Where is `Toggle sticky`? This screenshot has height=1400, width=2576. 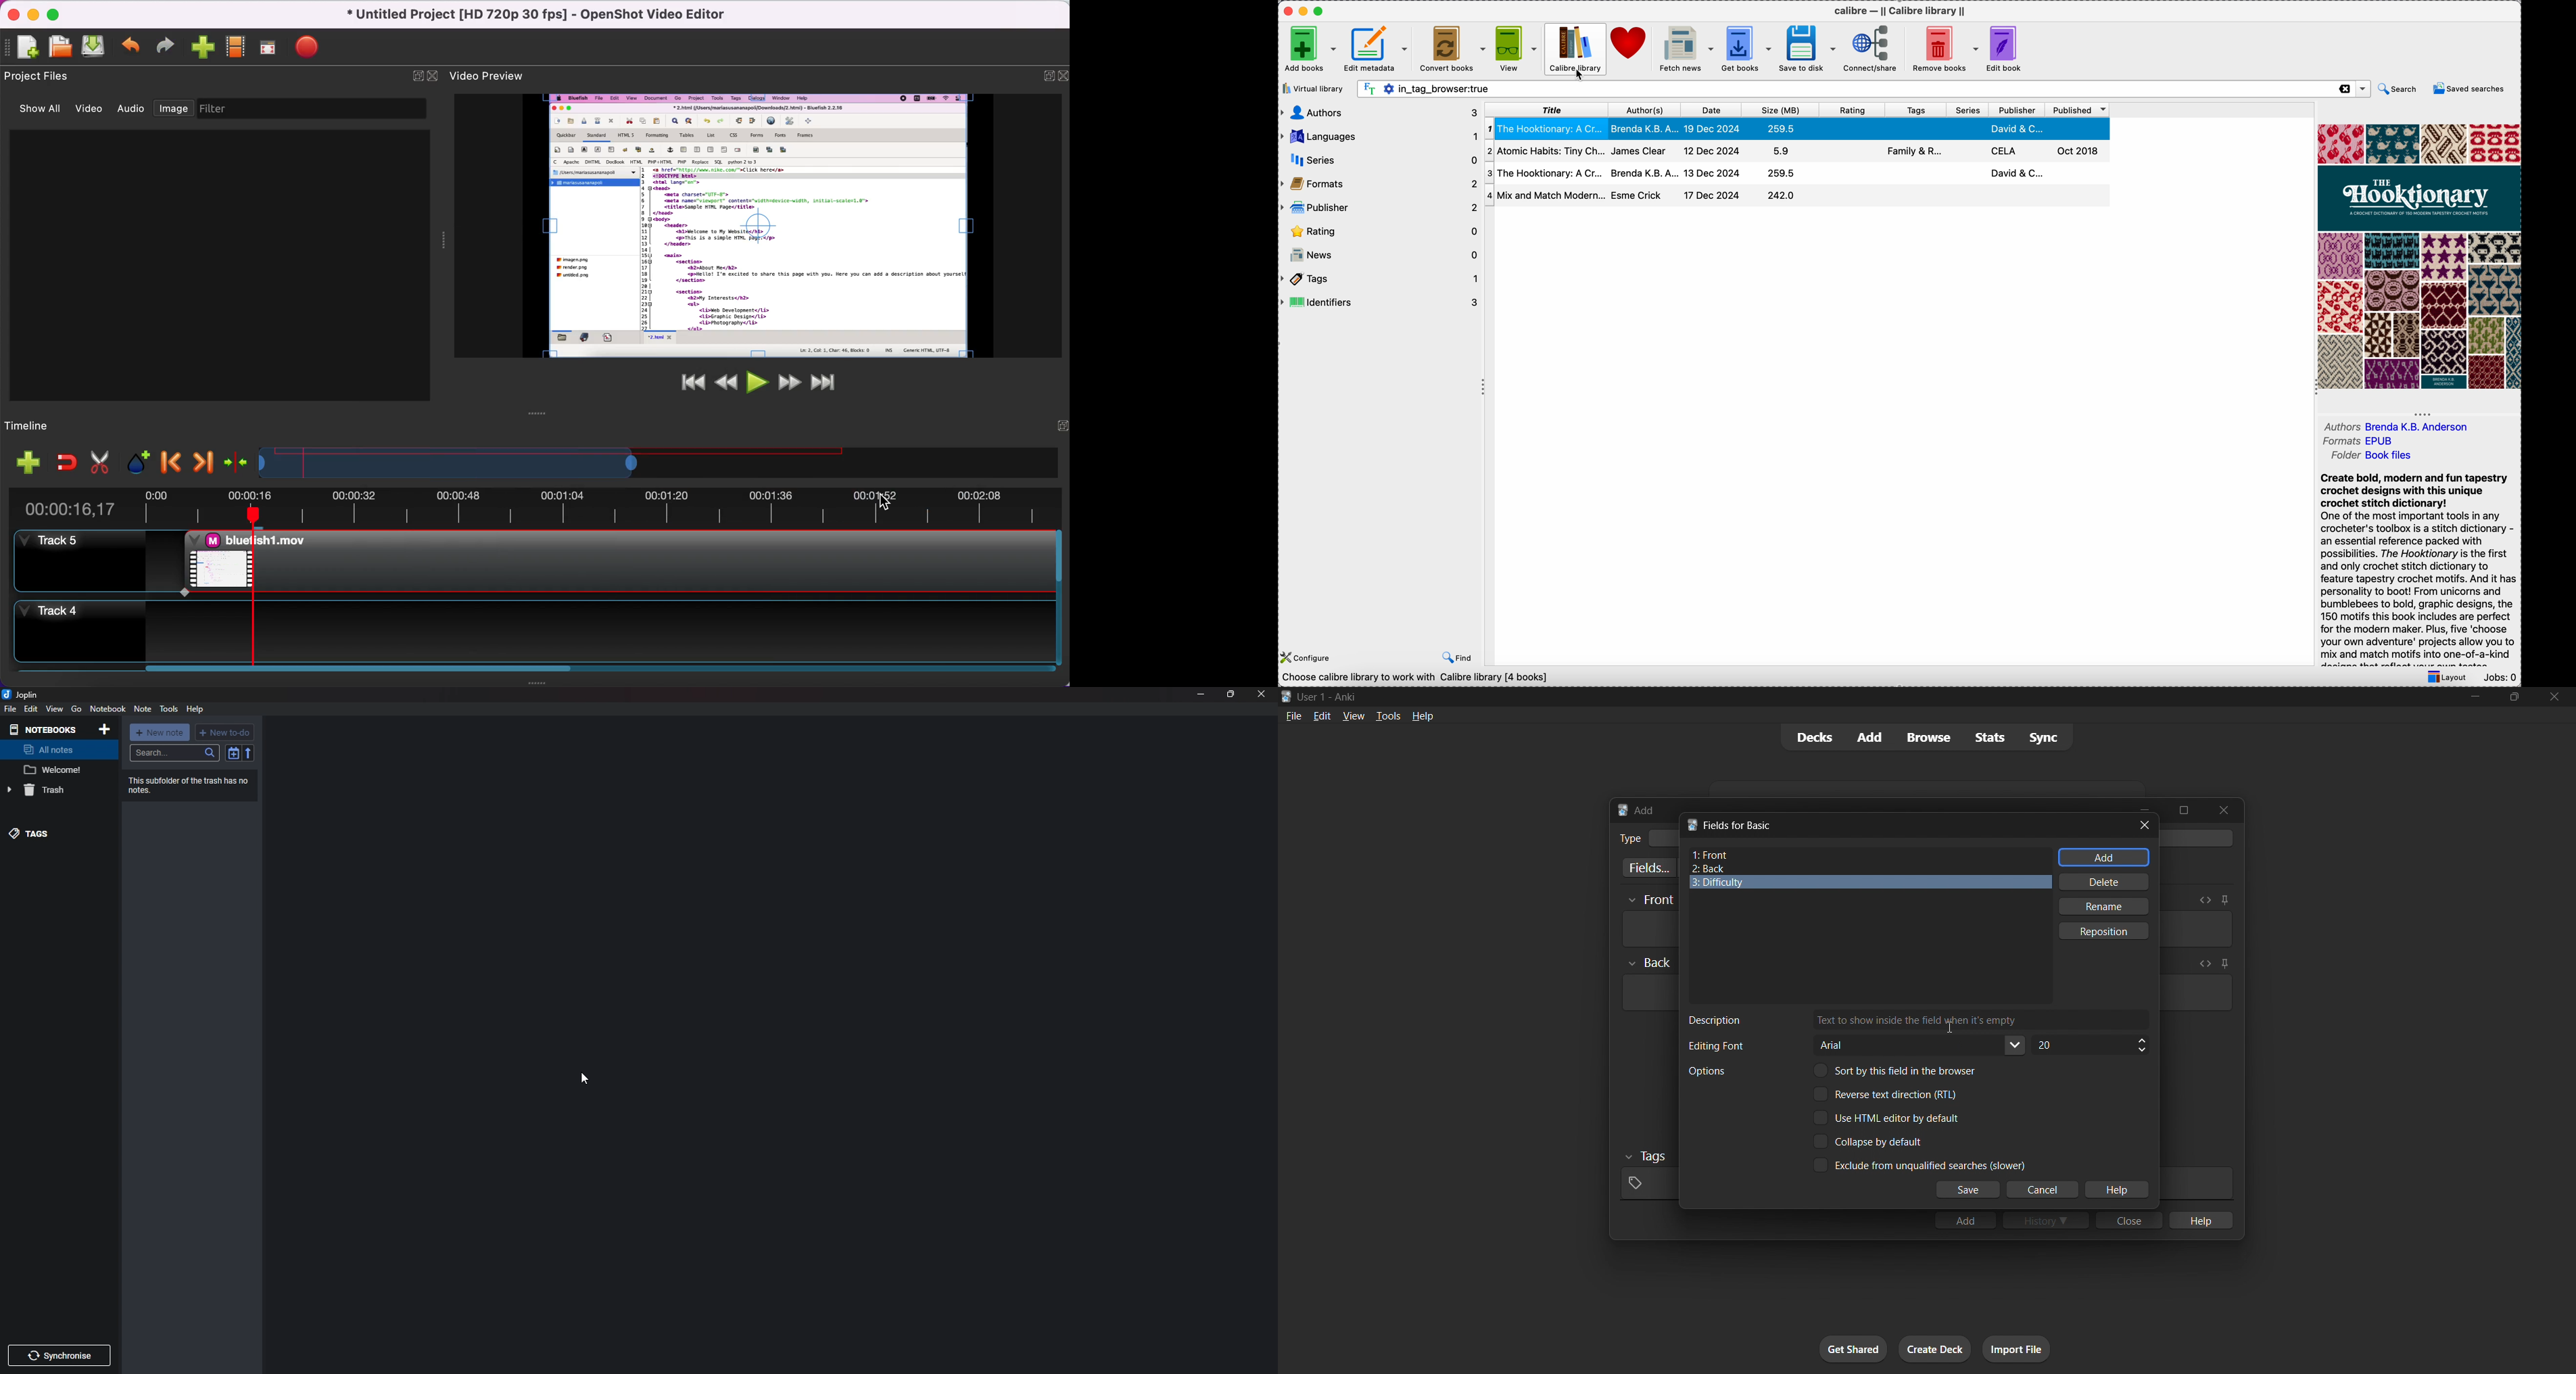
Toggle sticky is located at coordinates (2222, 965).